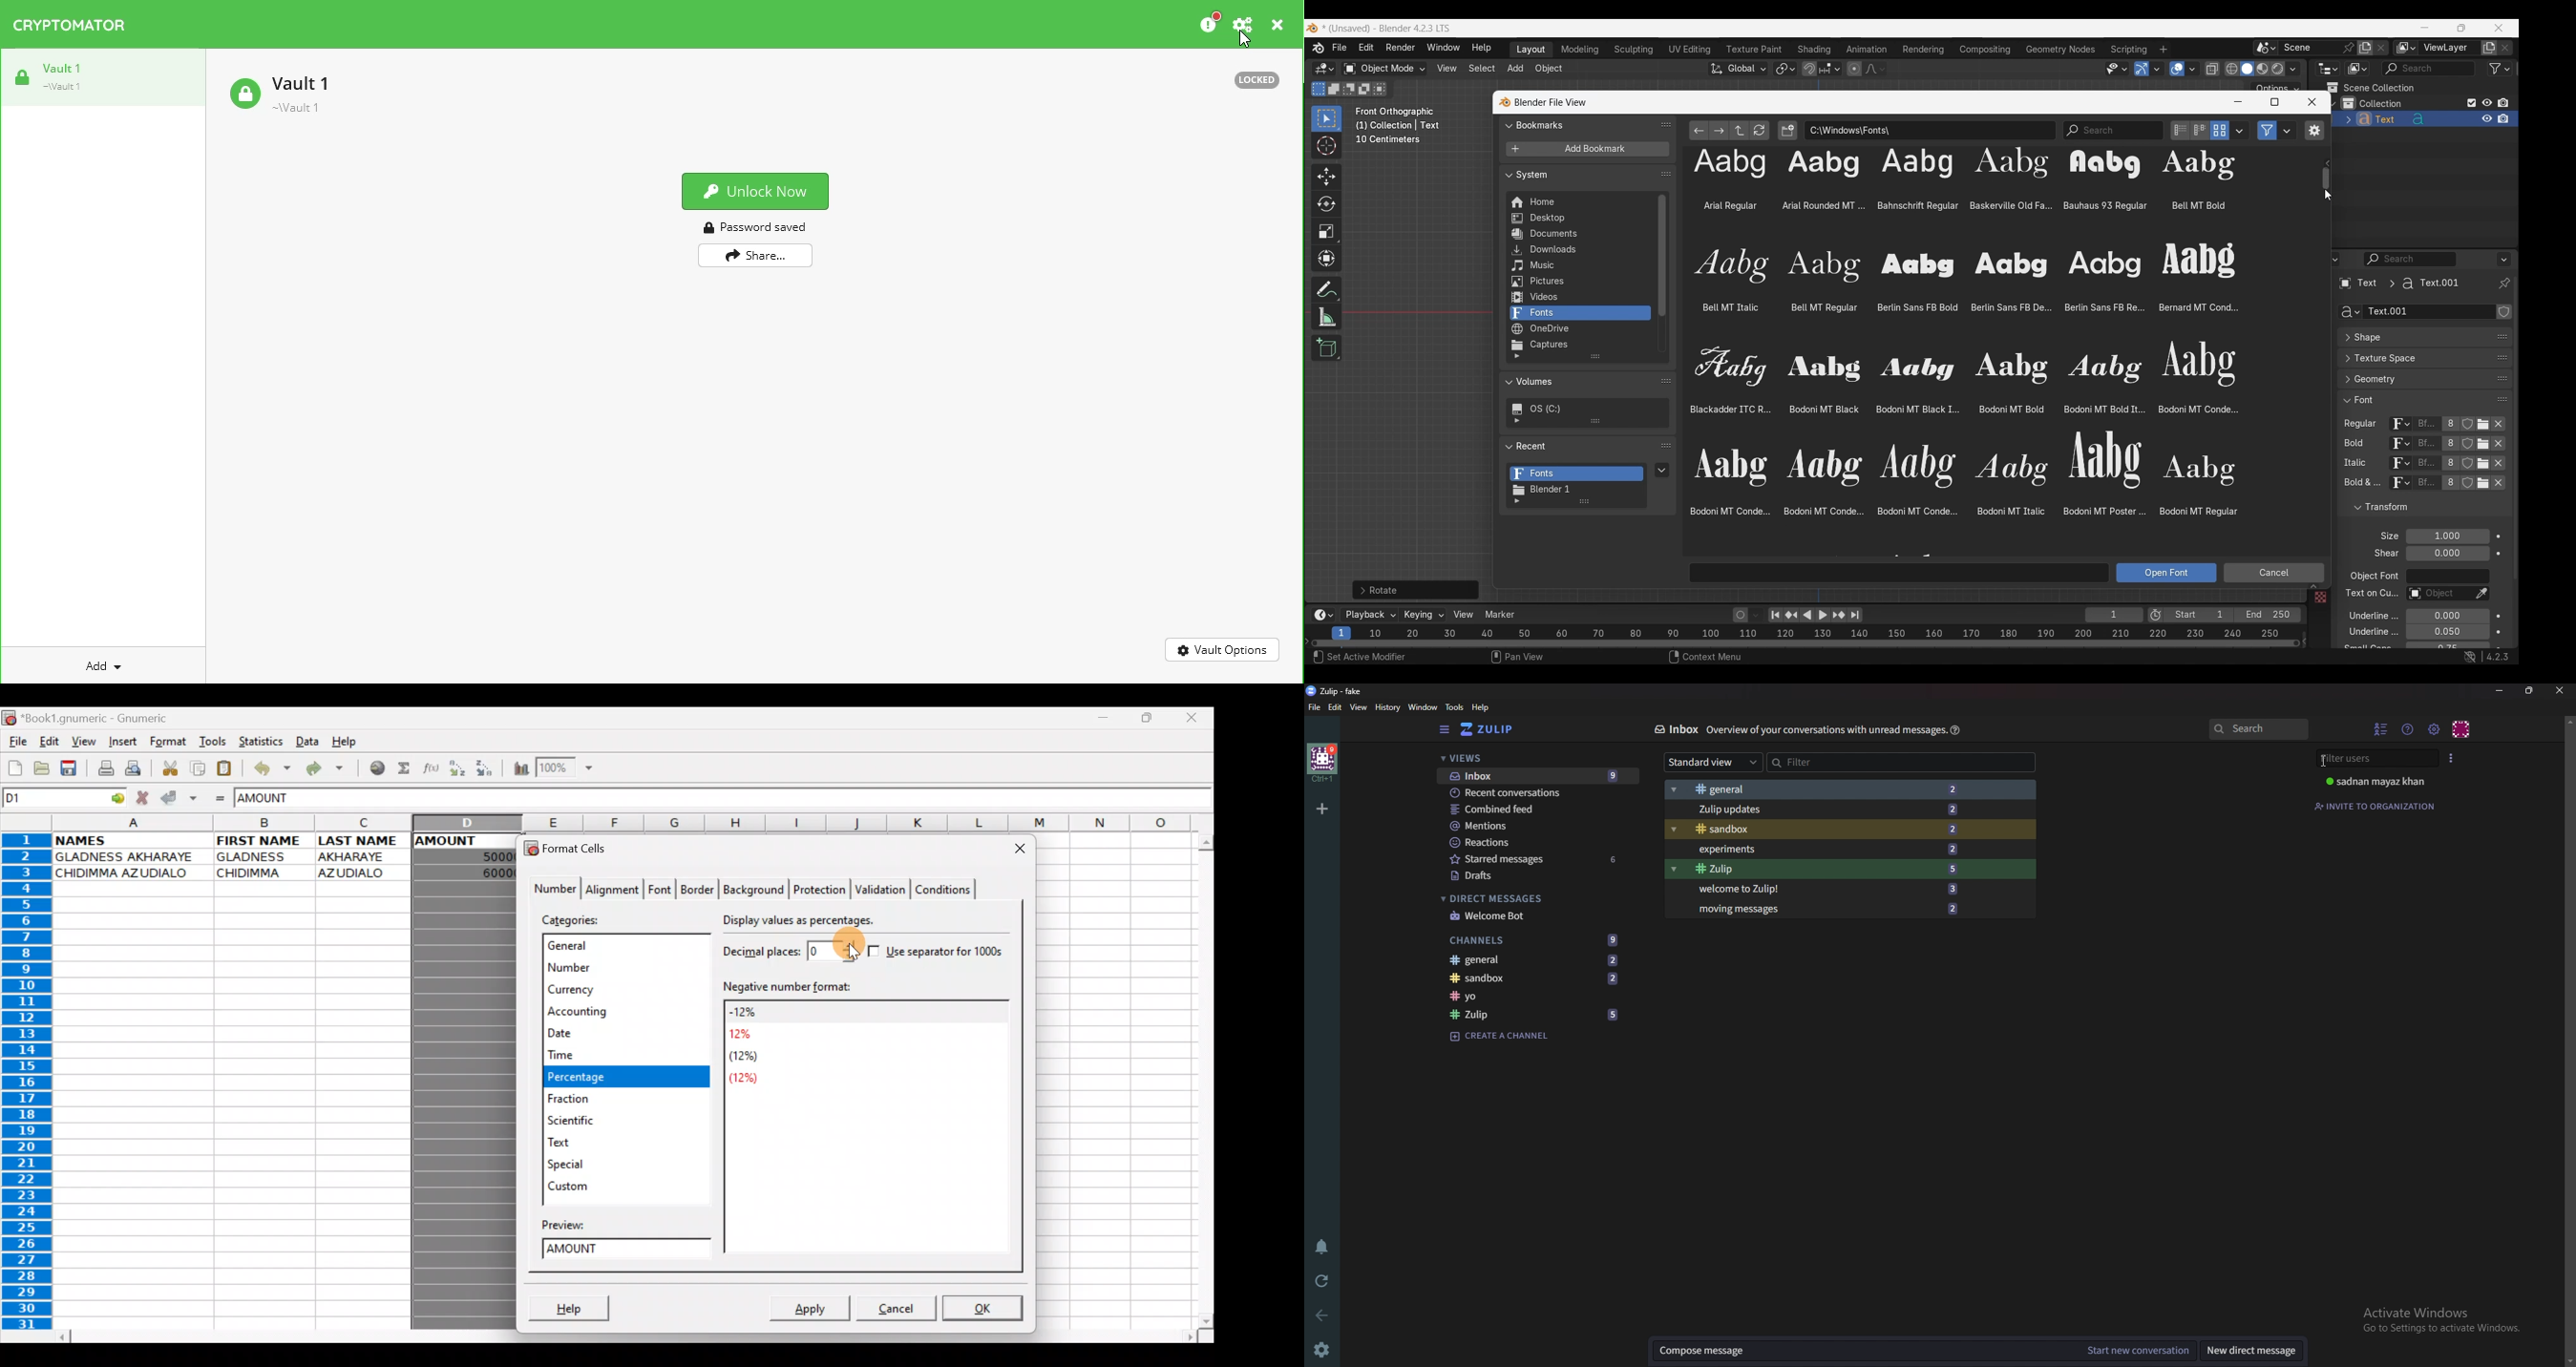 This screenshot has height=1372, width=2576. Describe the element at coordinates (2349, 312) in the screenshot. I see `Browse Curve Data to be linked` at that location.